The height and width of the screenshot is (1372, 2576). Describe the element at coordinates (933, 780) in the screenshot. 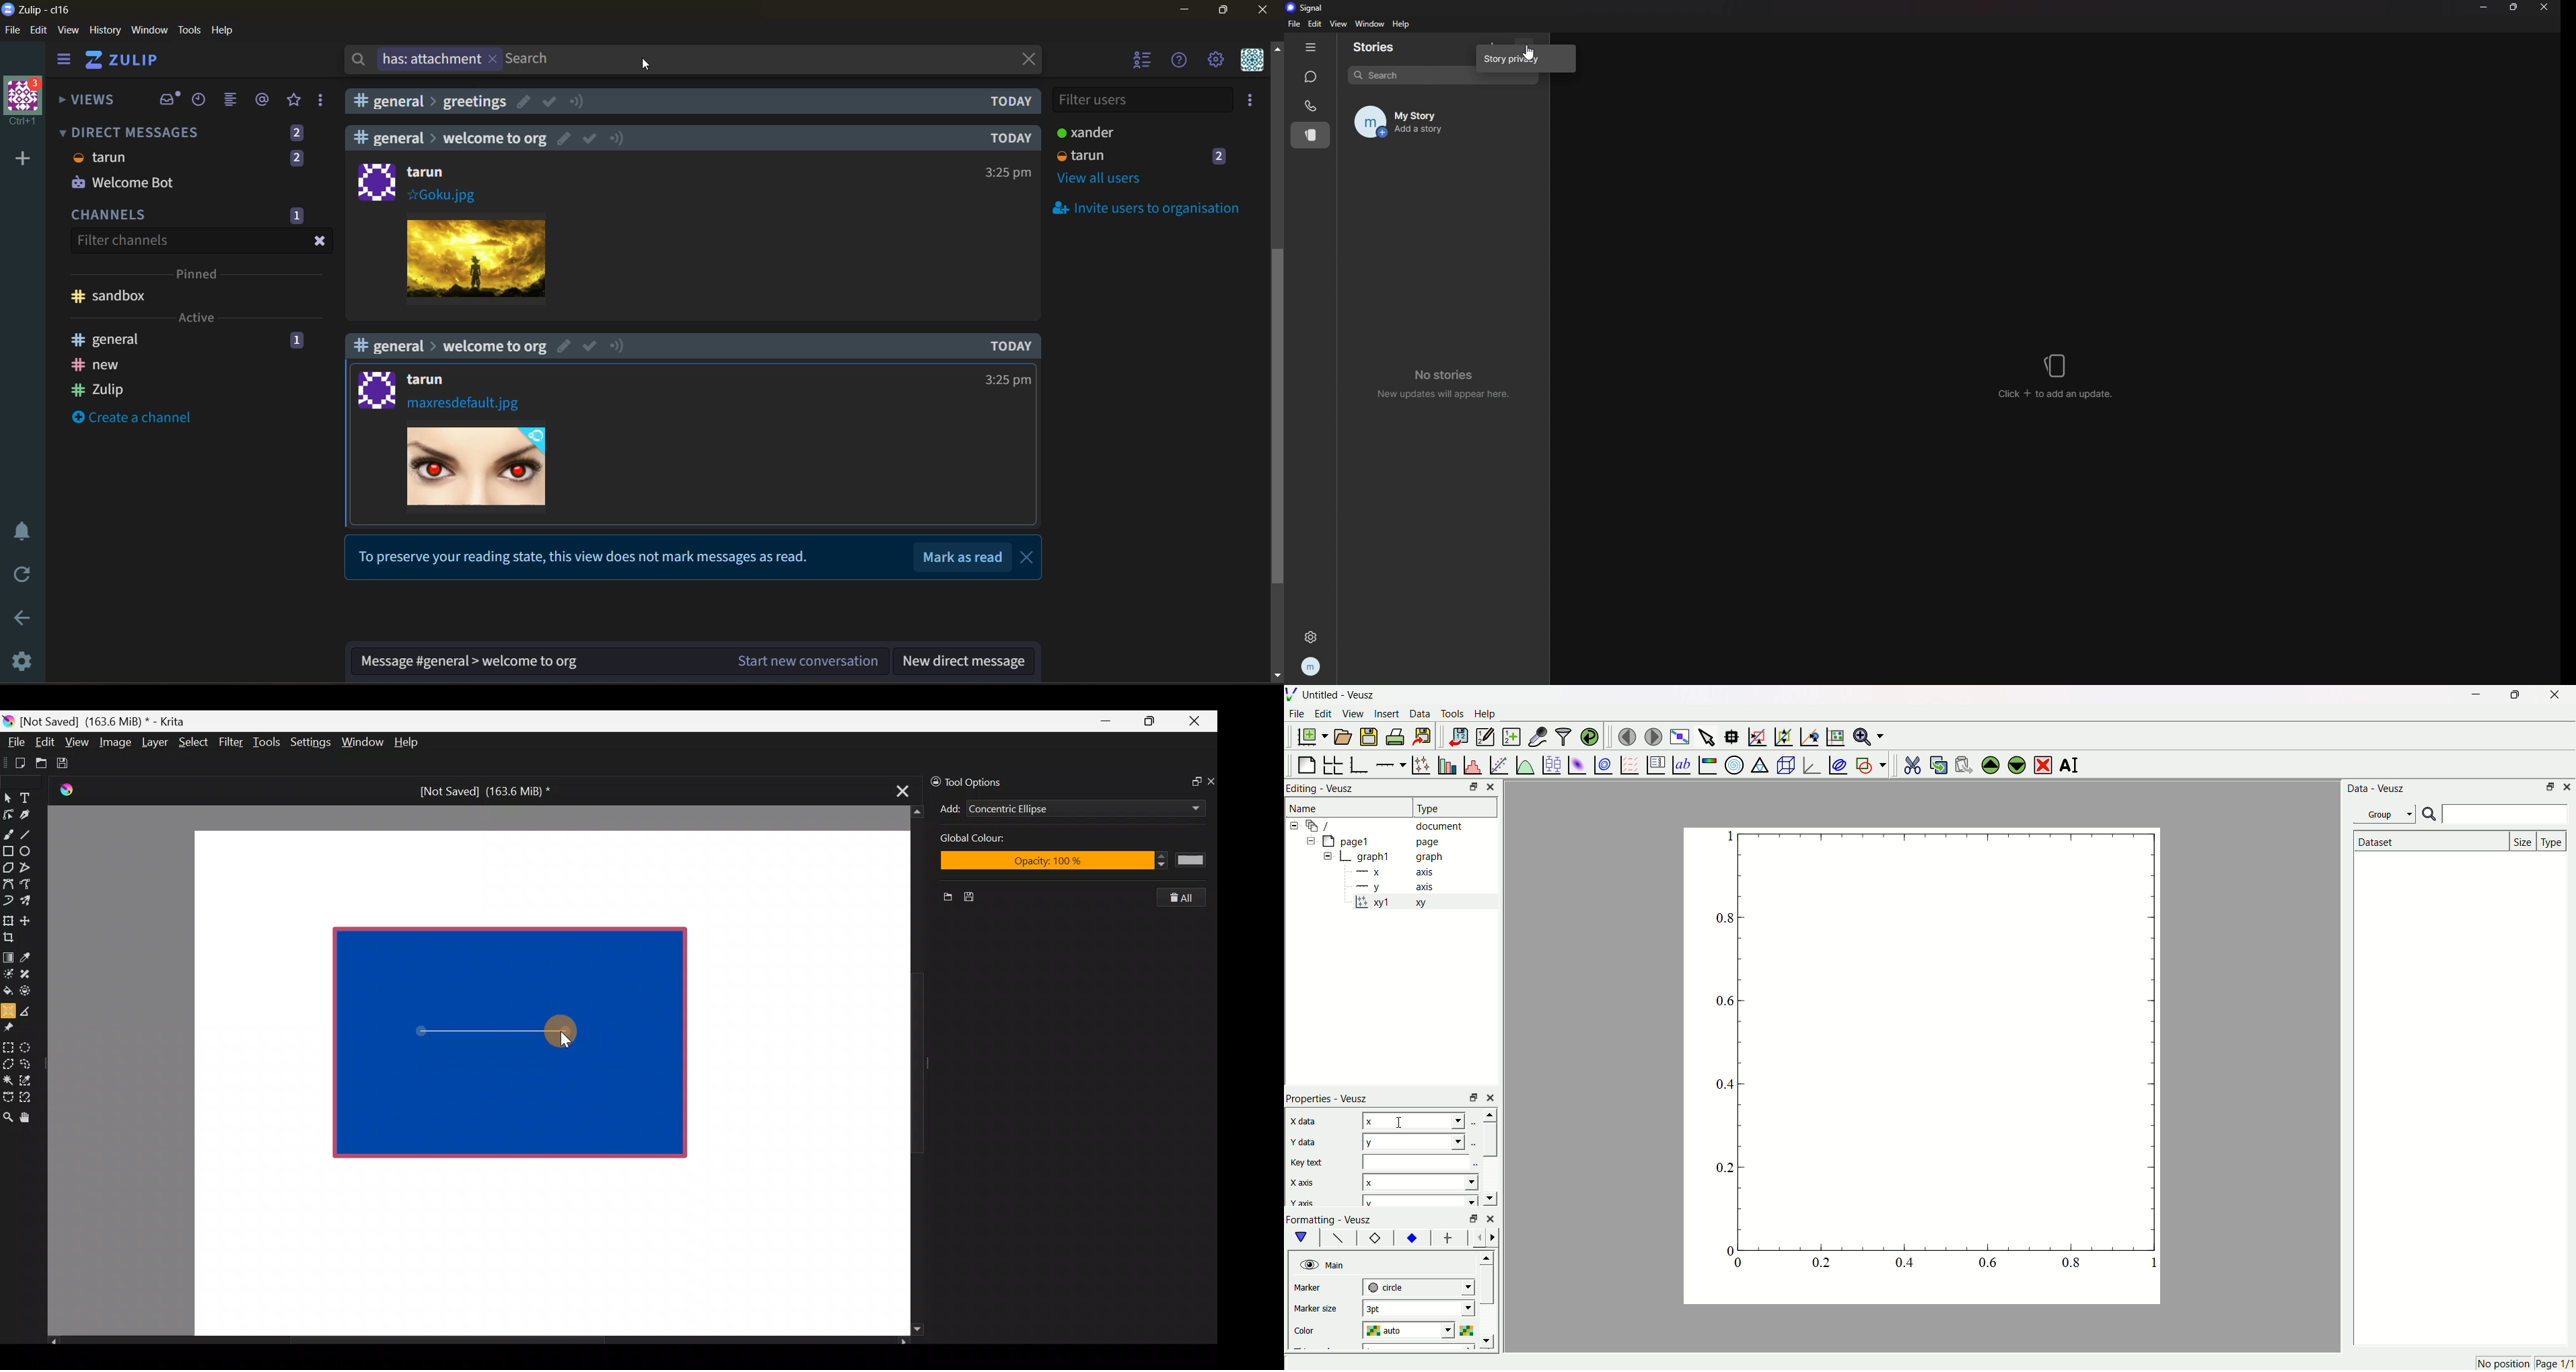

I see `Lock/unlock docker` at that location.